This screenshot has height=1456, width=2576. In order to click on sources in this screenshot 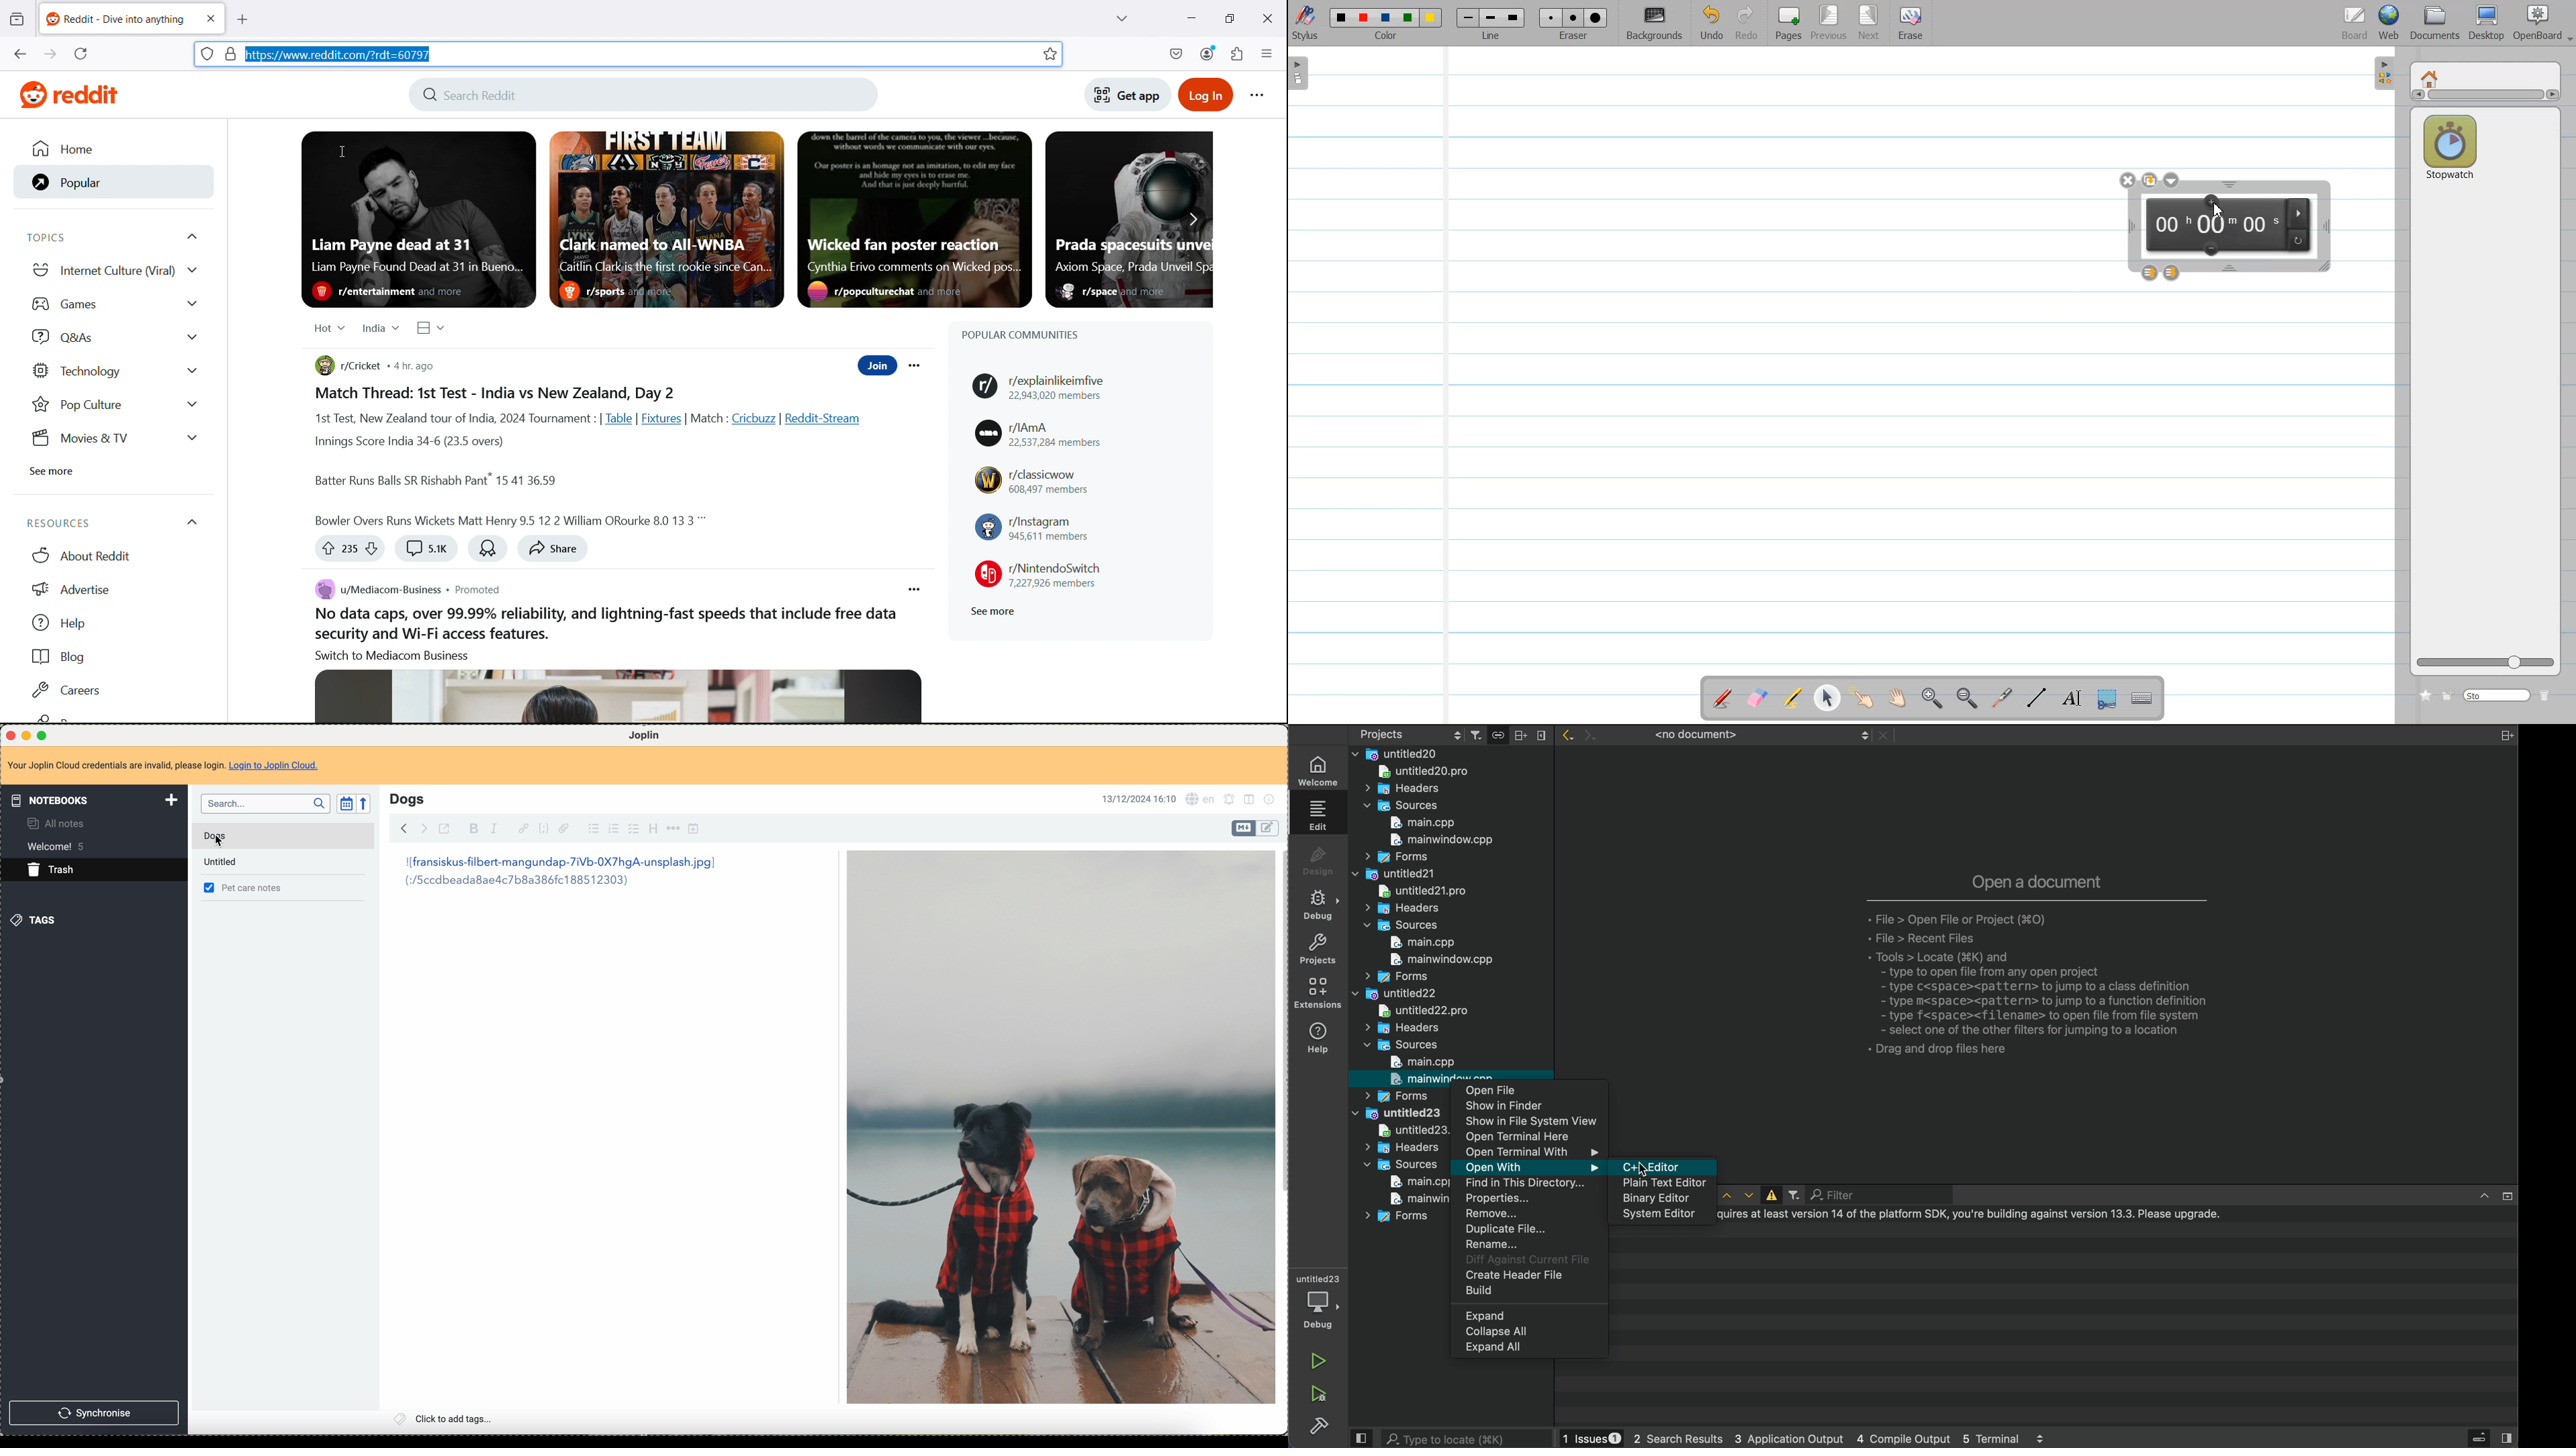, I will do `click(1398, 926)`.